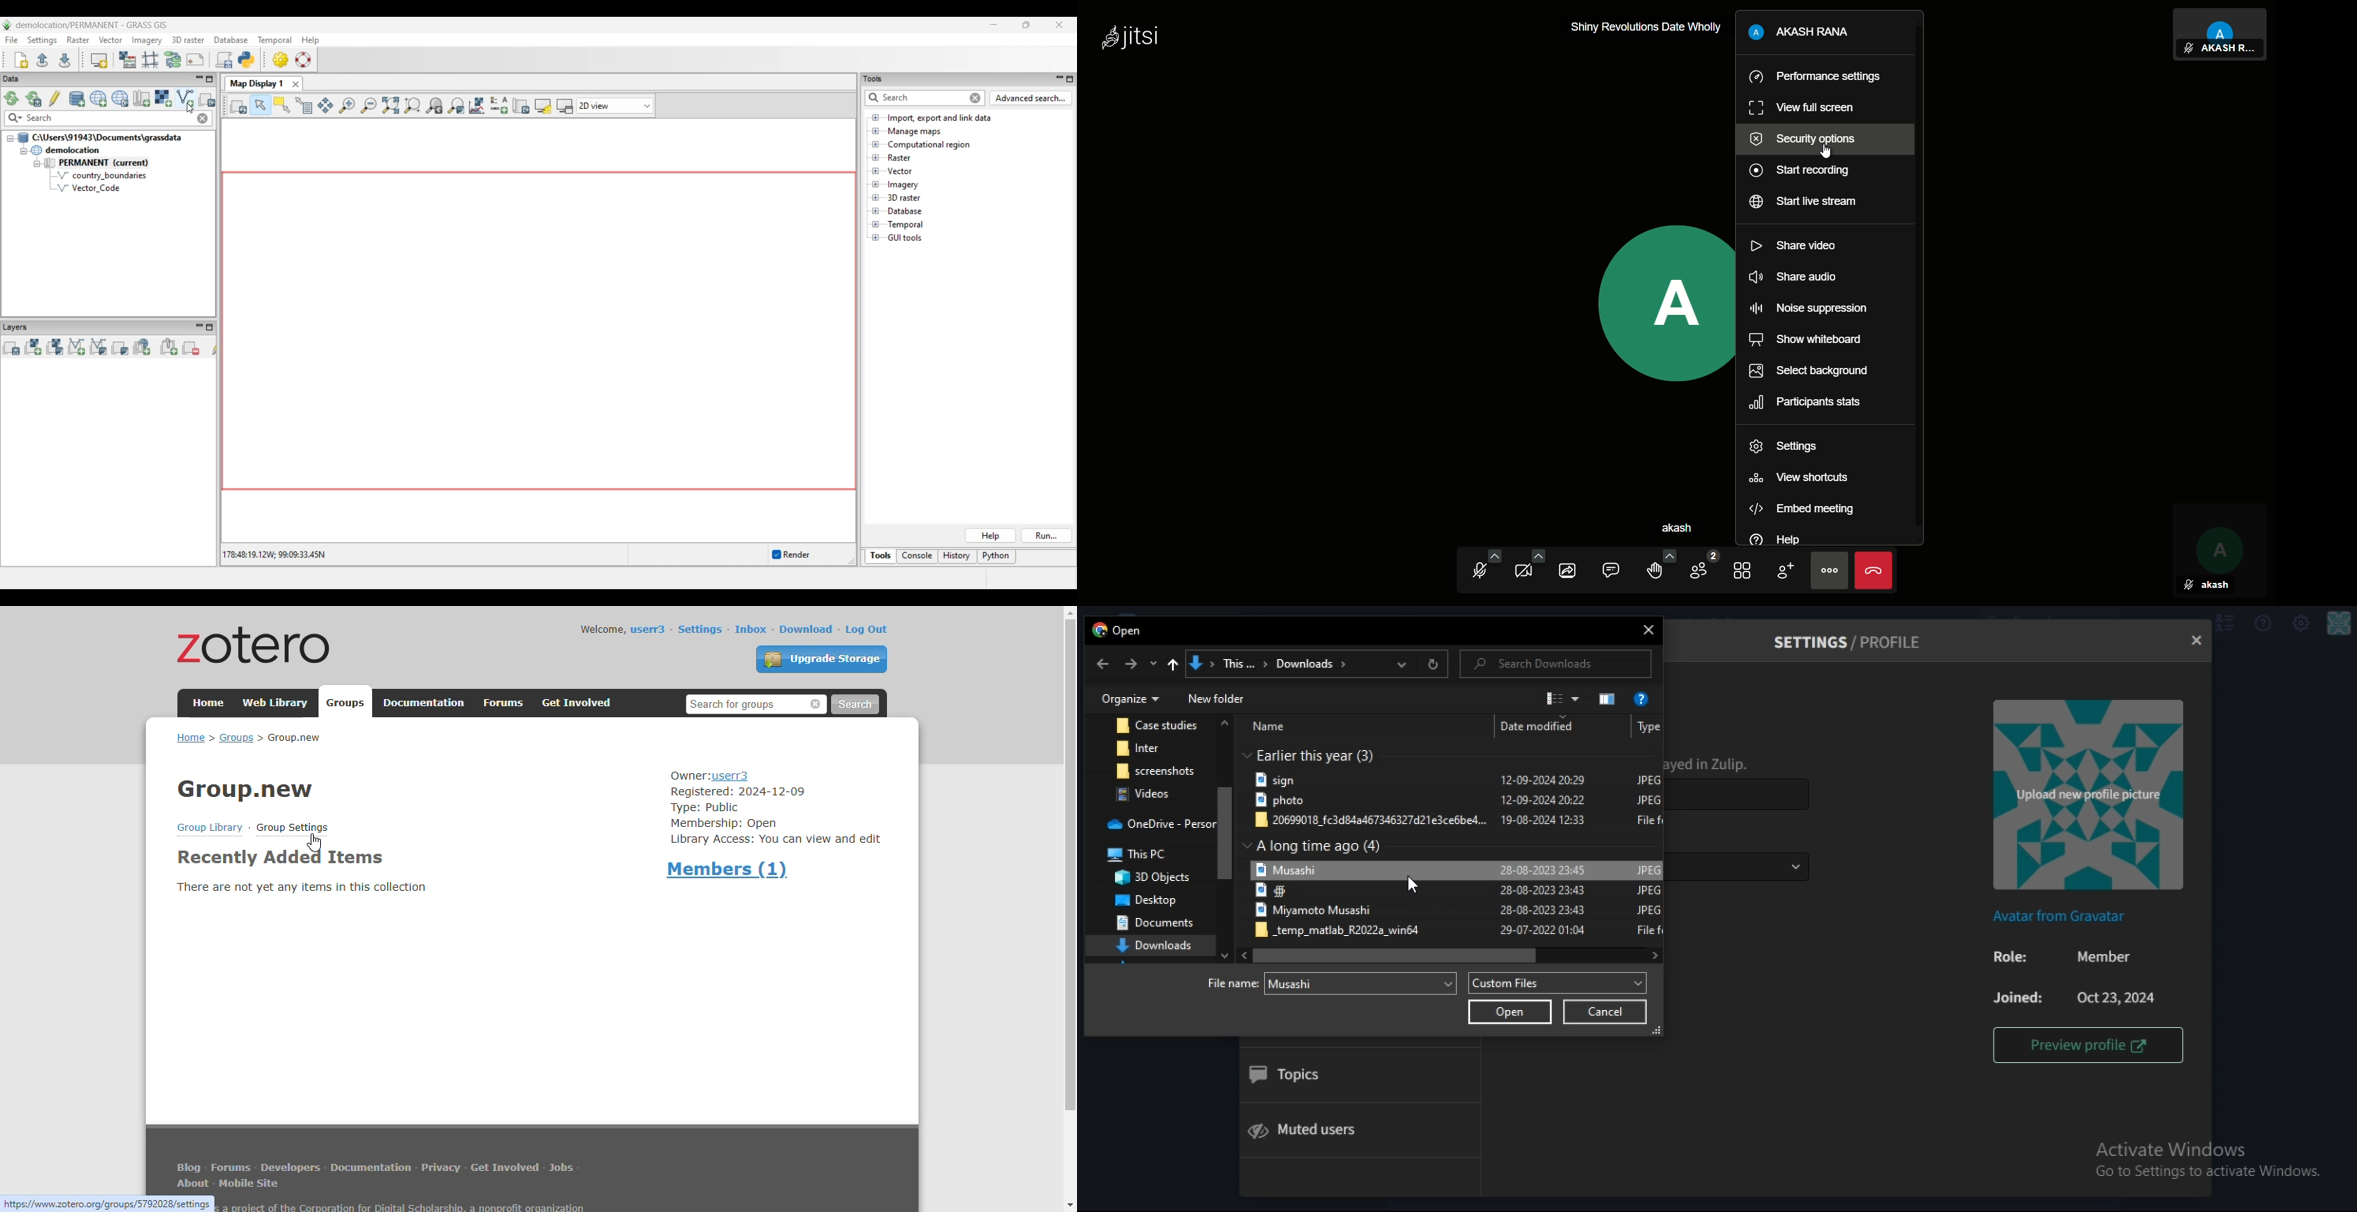 Image resolution: width=2380 pixels, height=1232 pixels. I want to click on documentation, so click(372, 1167).